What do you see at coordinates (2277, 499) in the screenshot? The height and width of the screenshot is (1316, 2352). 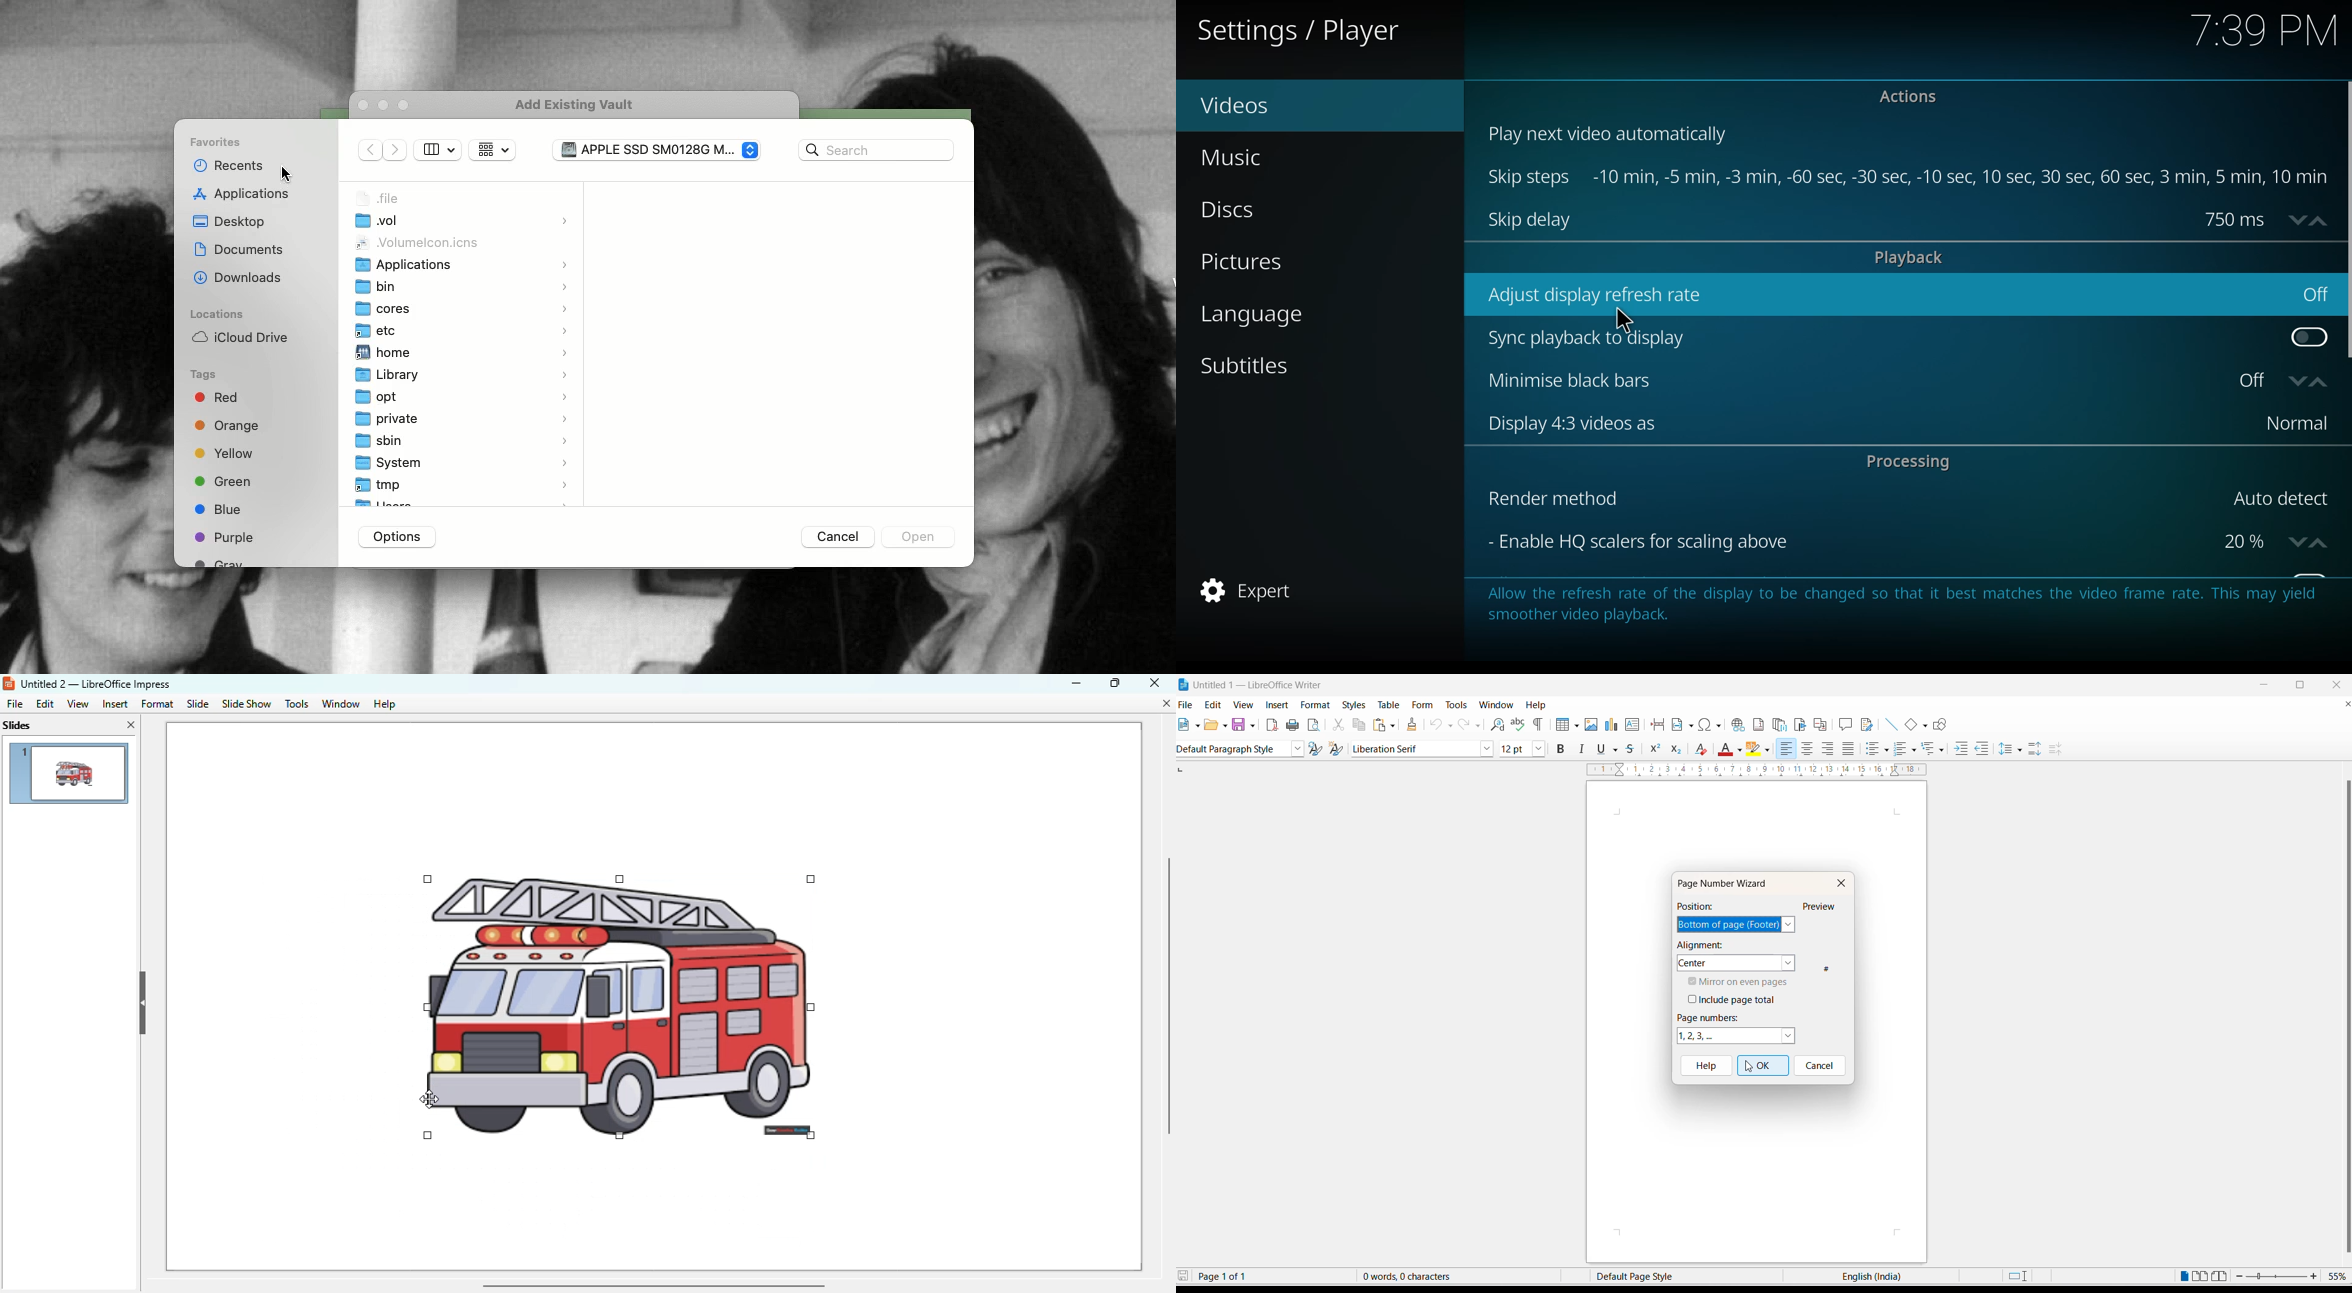 I see `auto detect` at bounding box center [2277, 499].